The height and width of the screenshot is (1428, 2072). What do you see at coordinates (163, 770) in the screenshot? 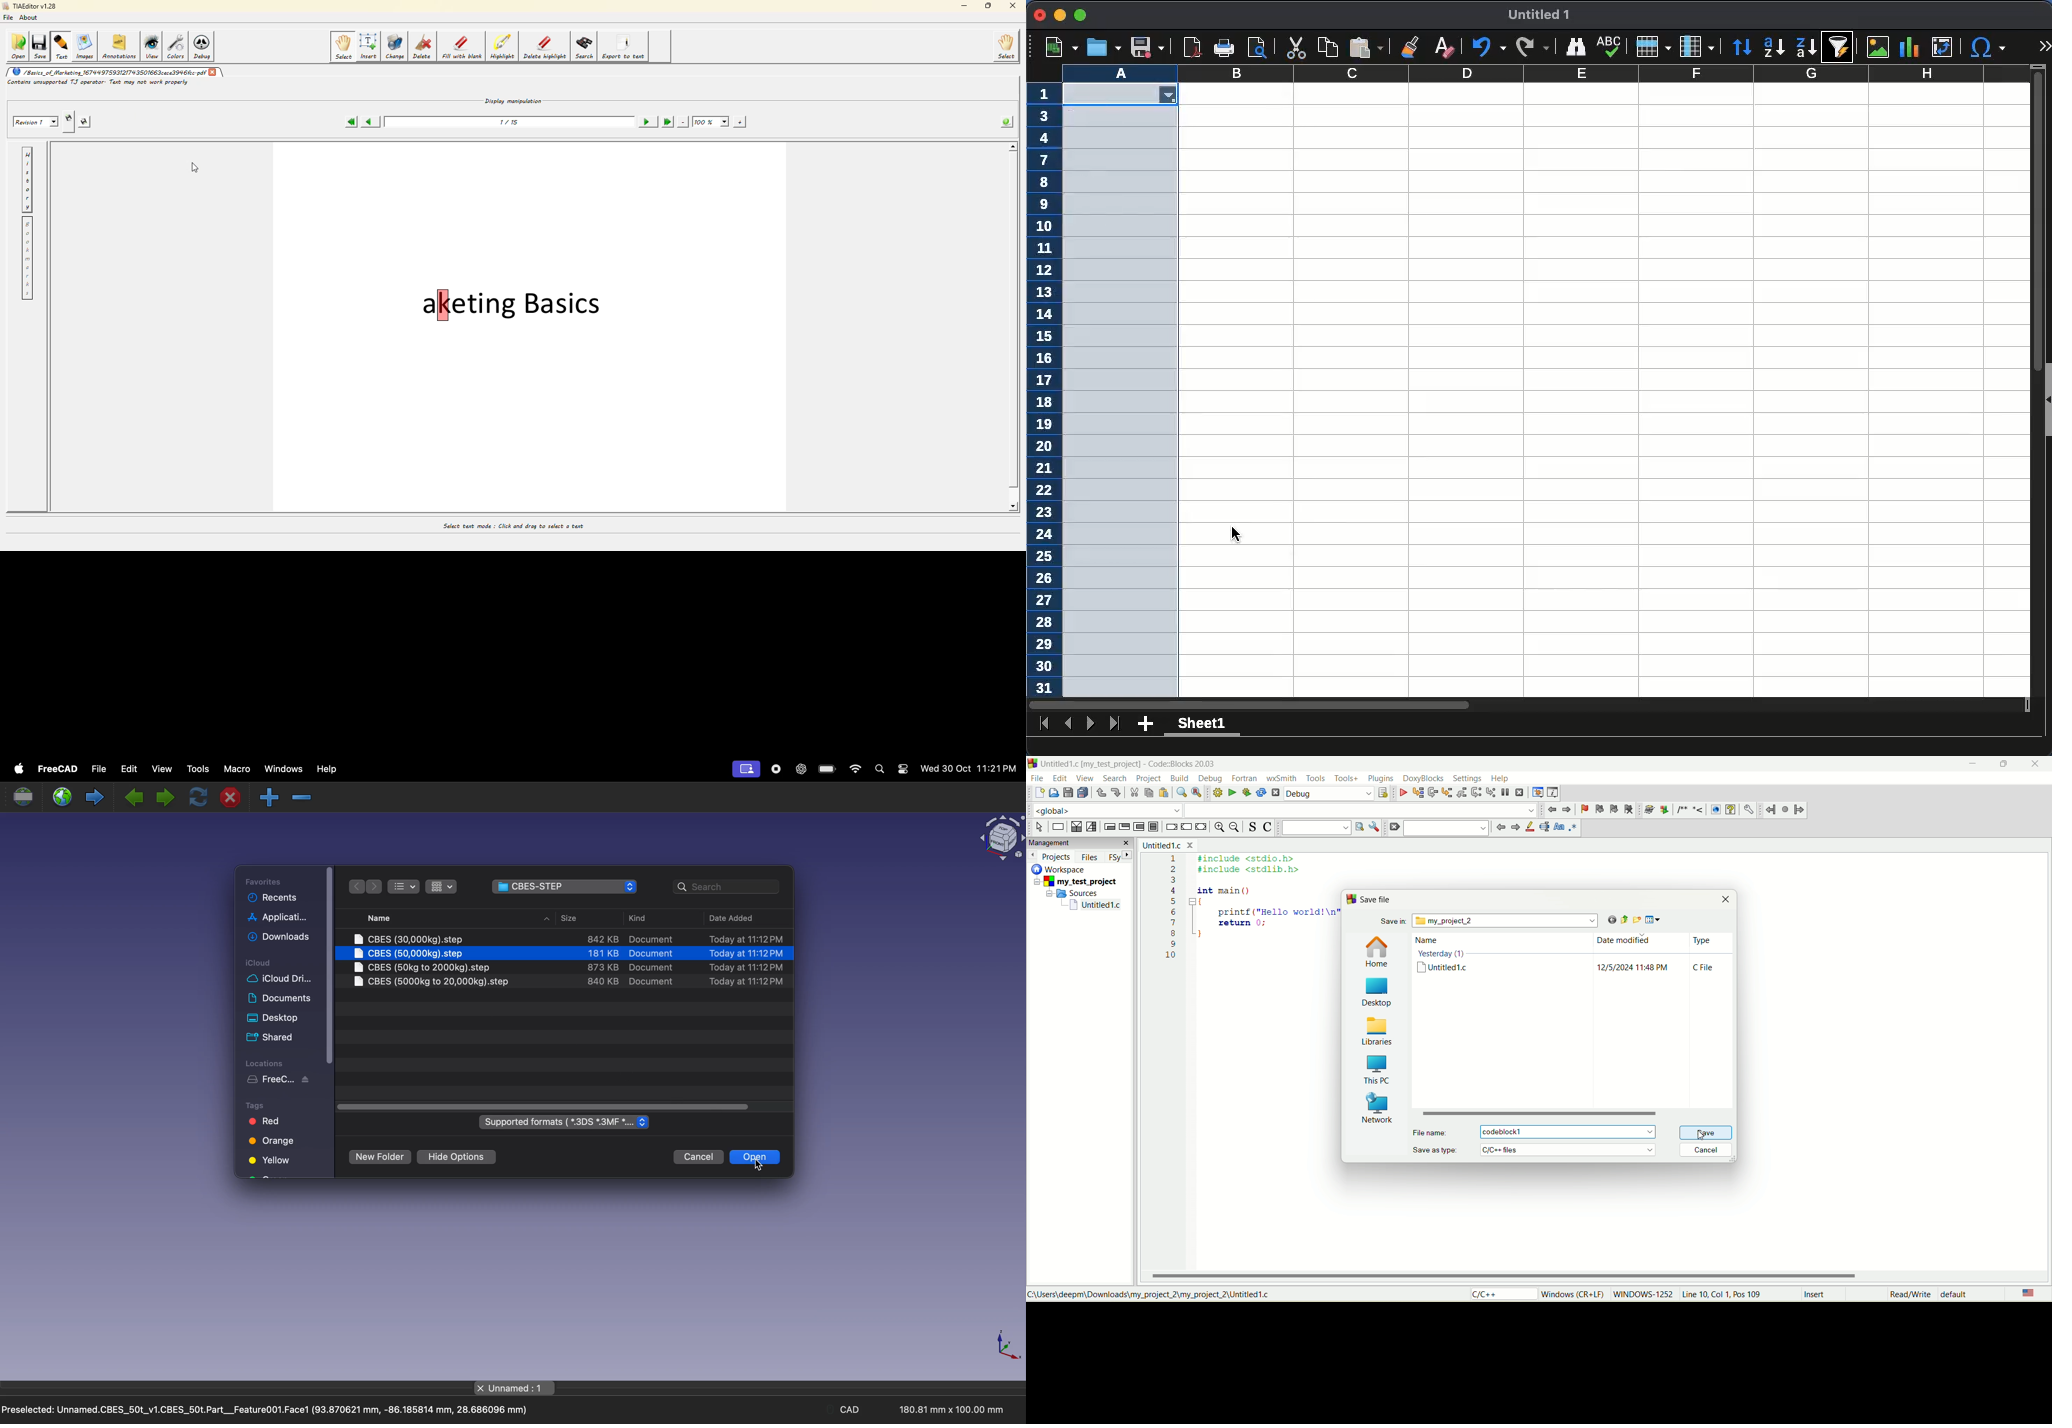
I see `view` at bounding box center [163, 770].